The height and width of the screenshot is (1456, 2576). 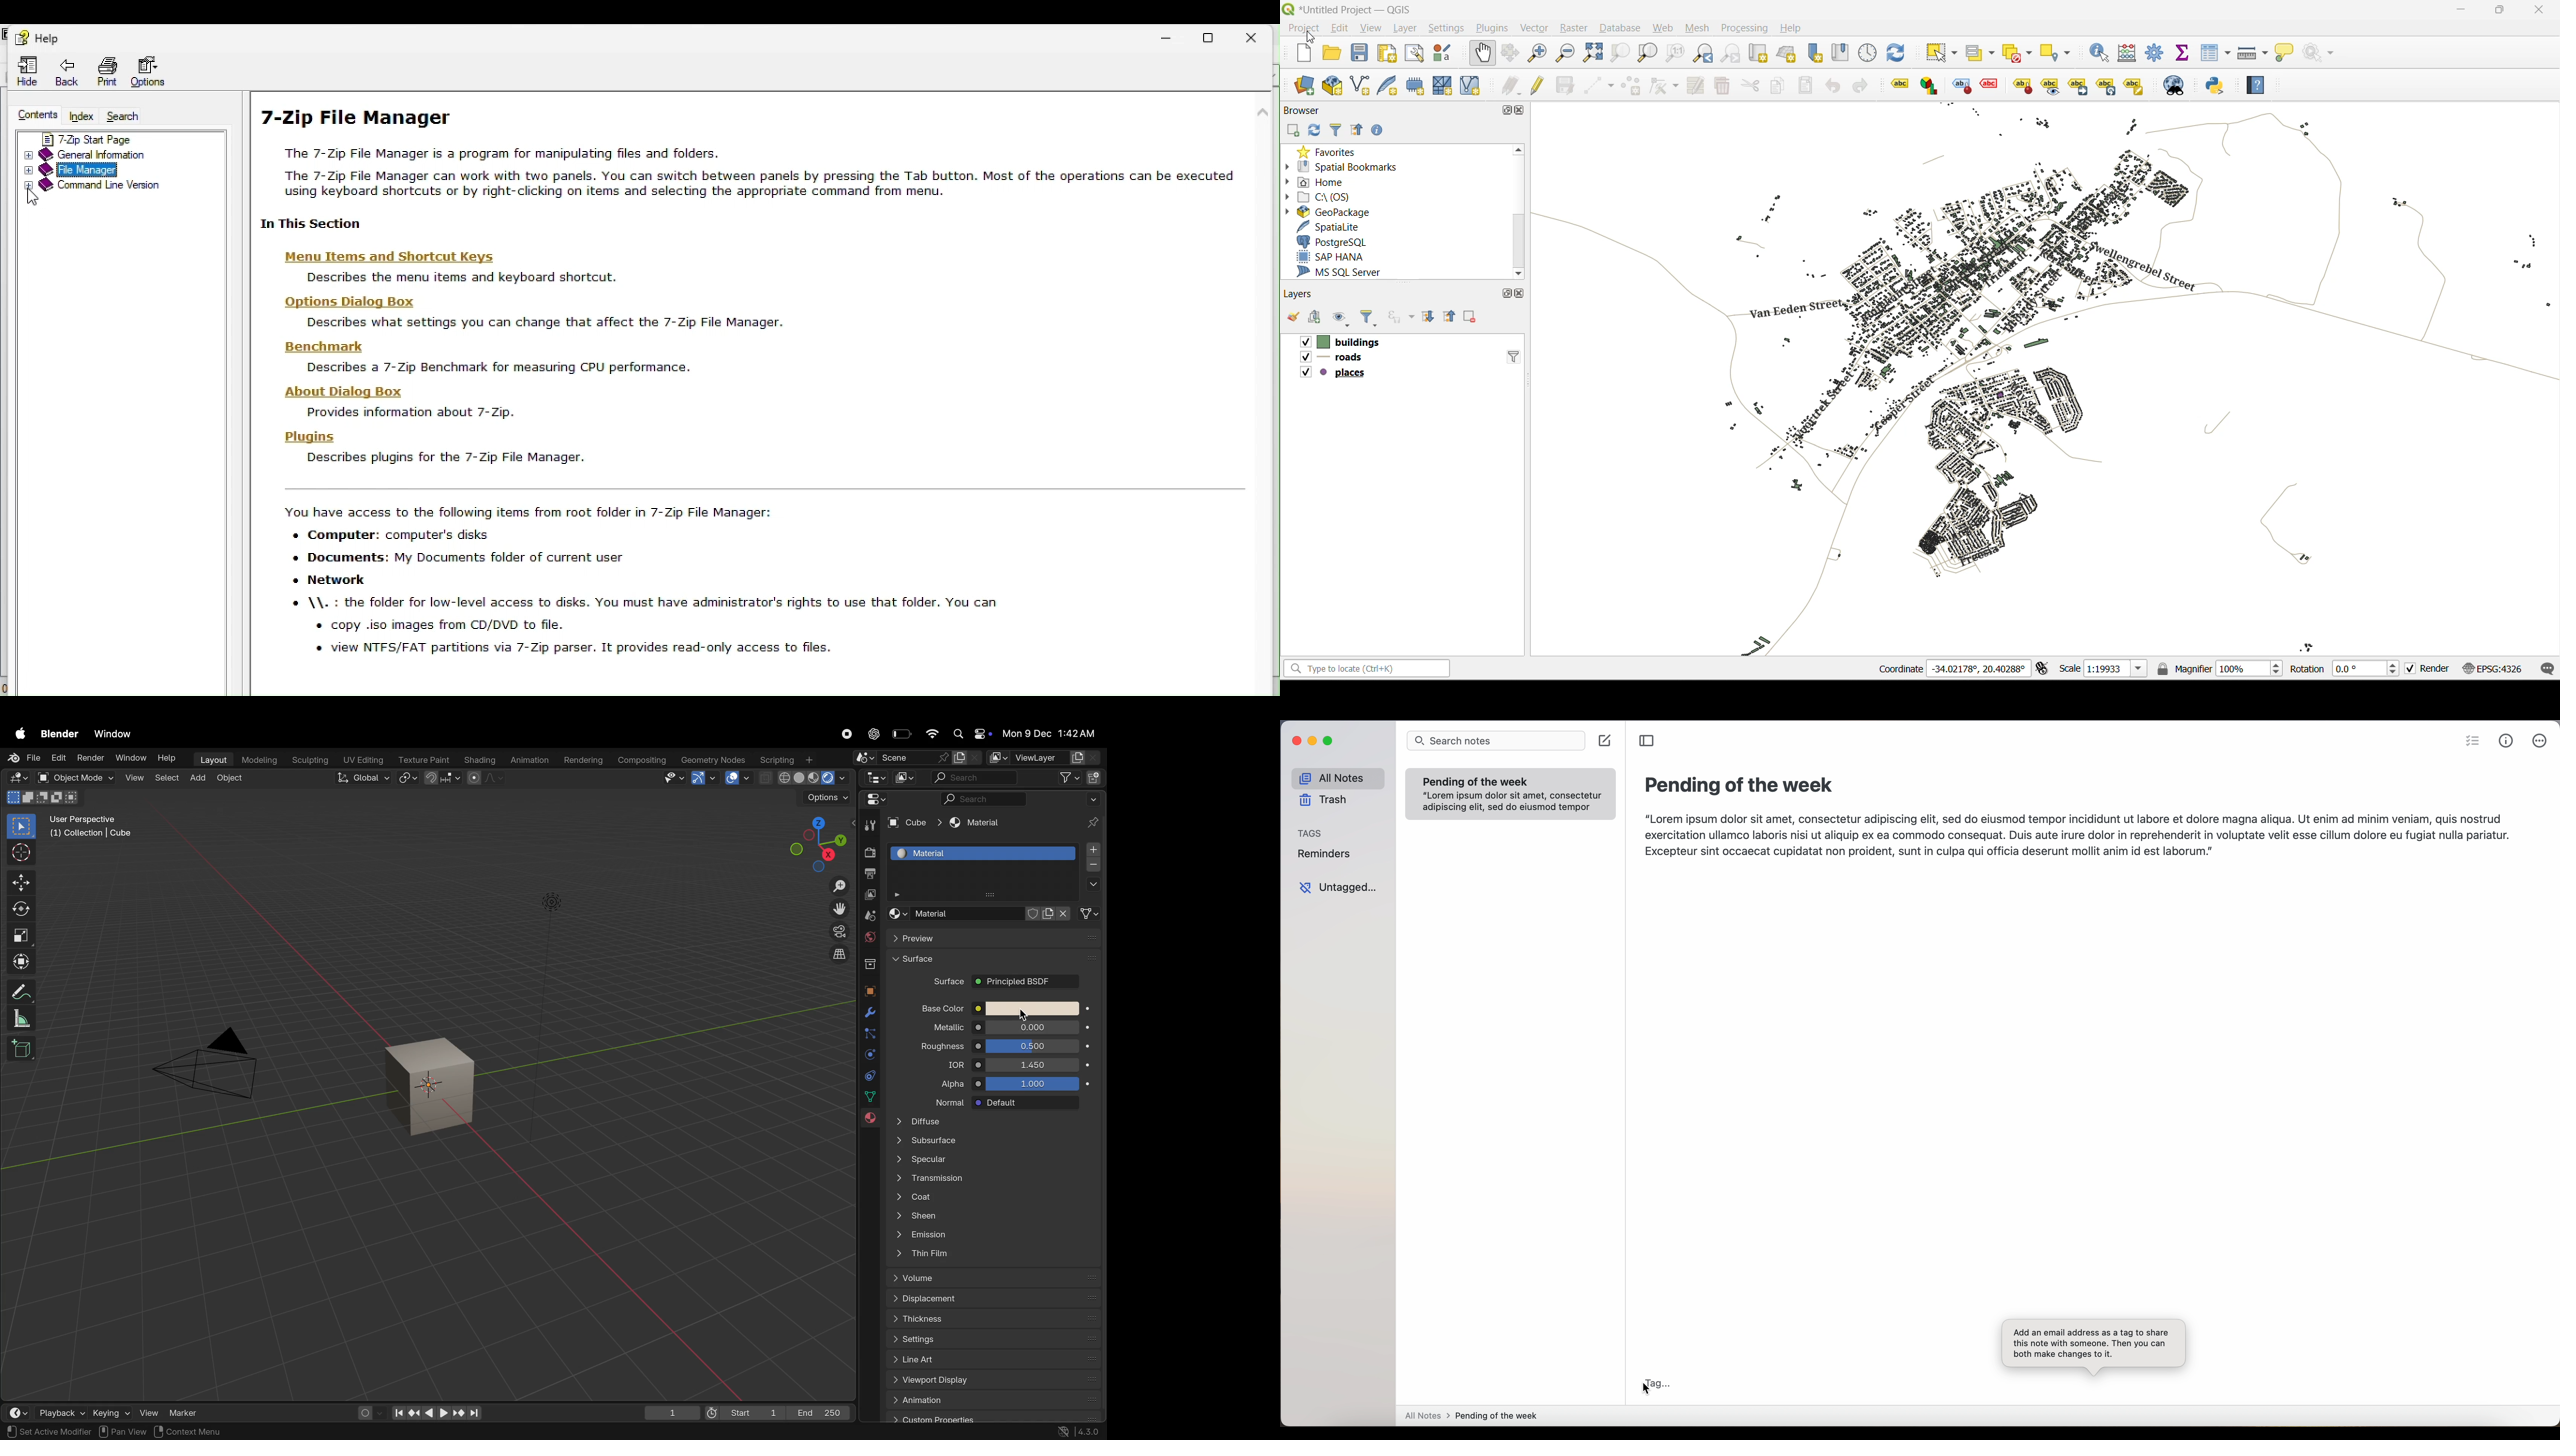 What do you see at coordinates (826, 798) in the screenshot?
I see `options` at bounding box center [826, 798].